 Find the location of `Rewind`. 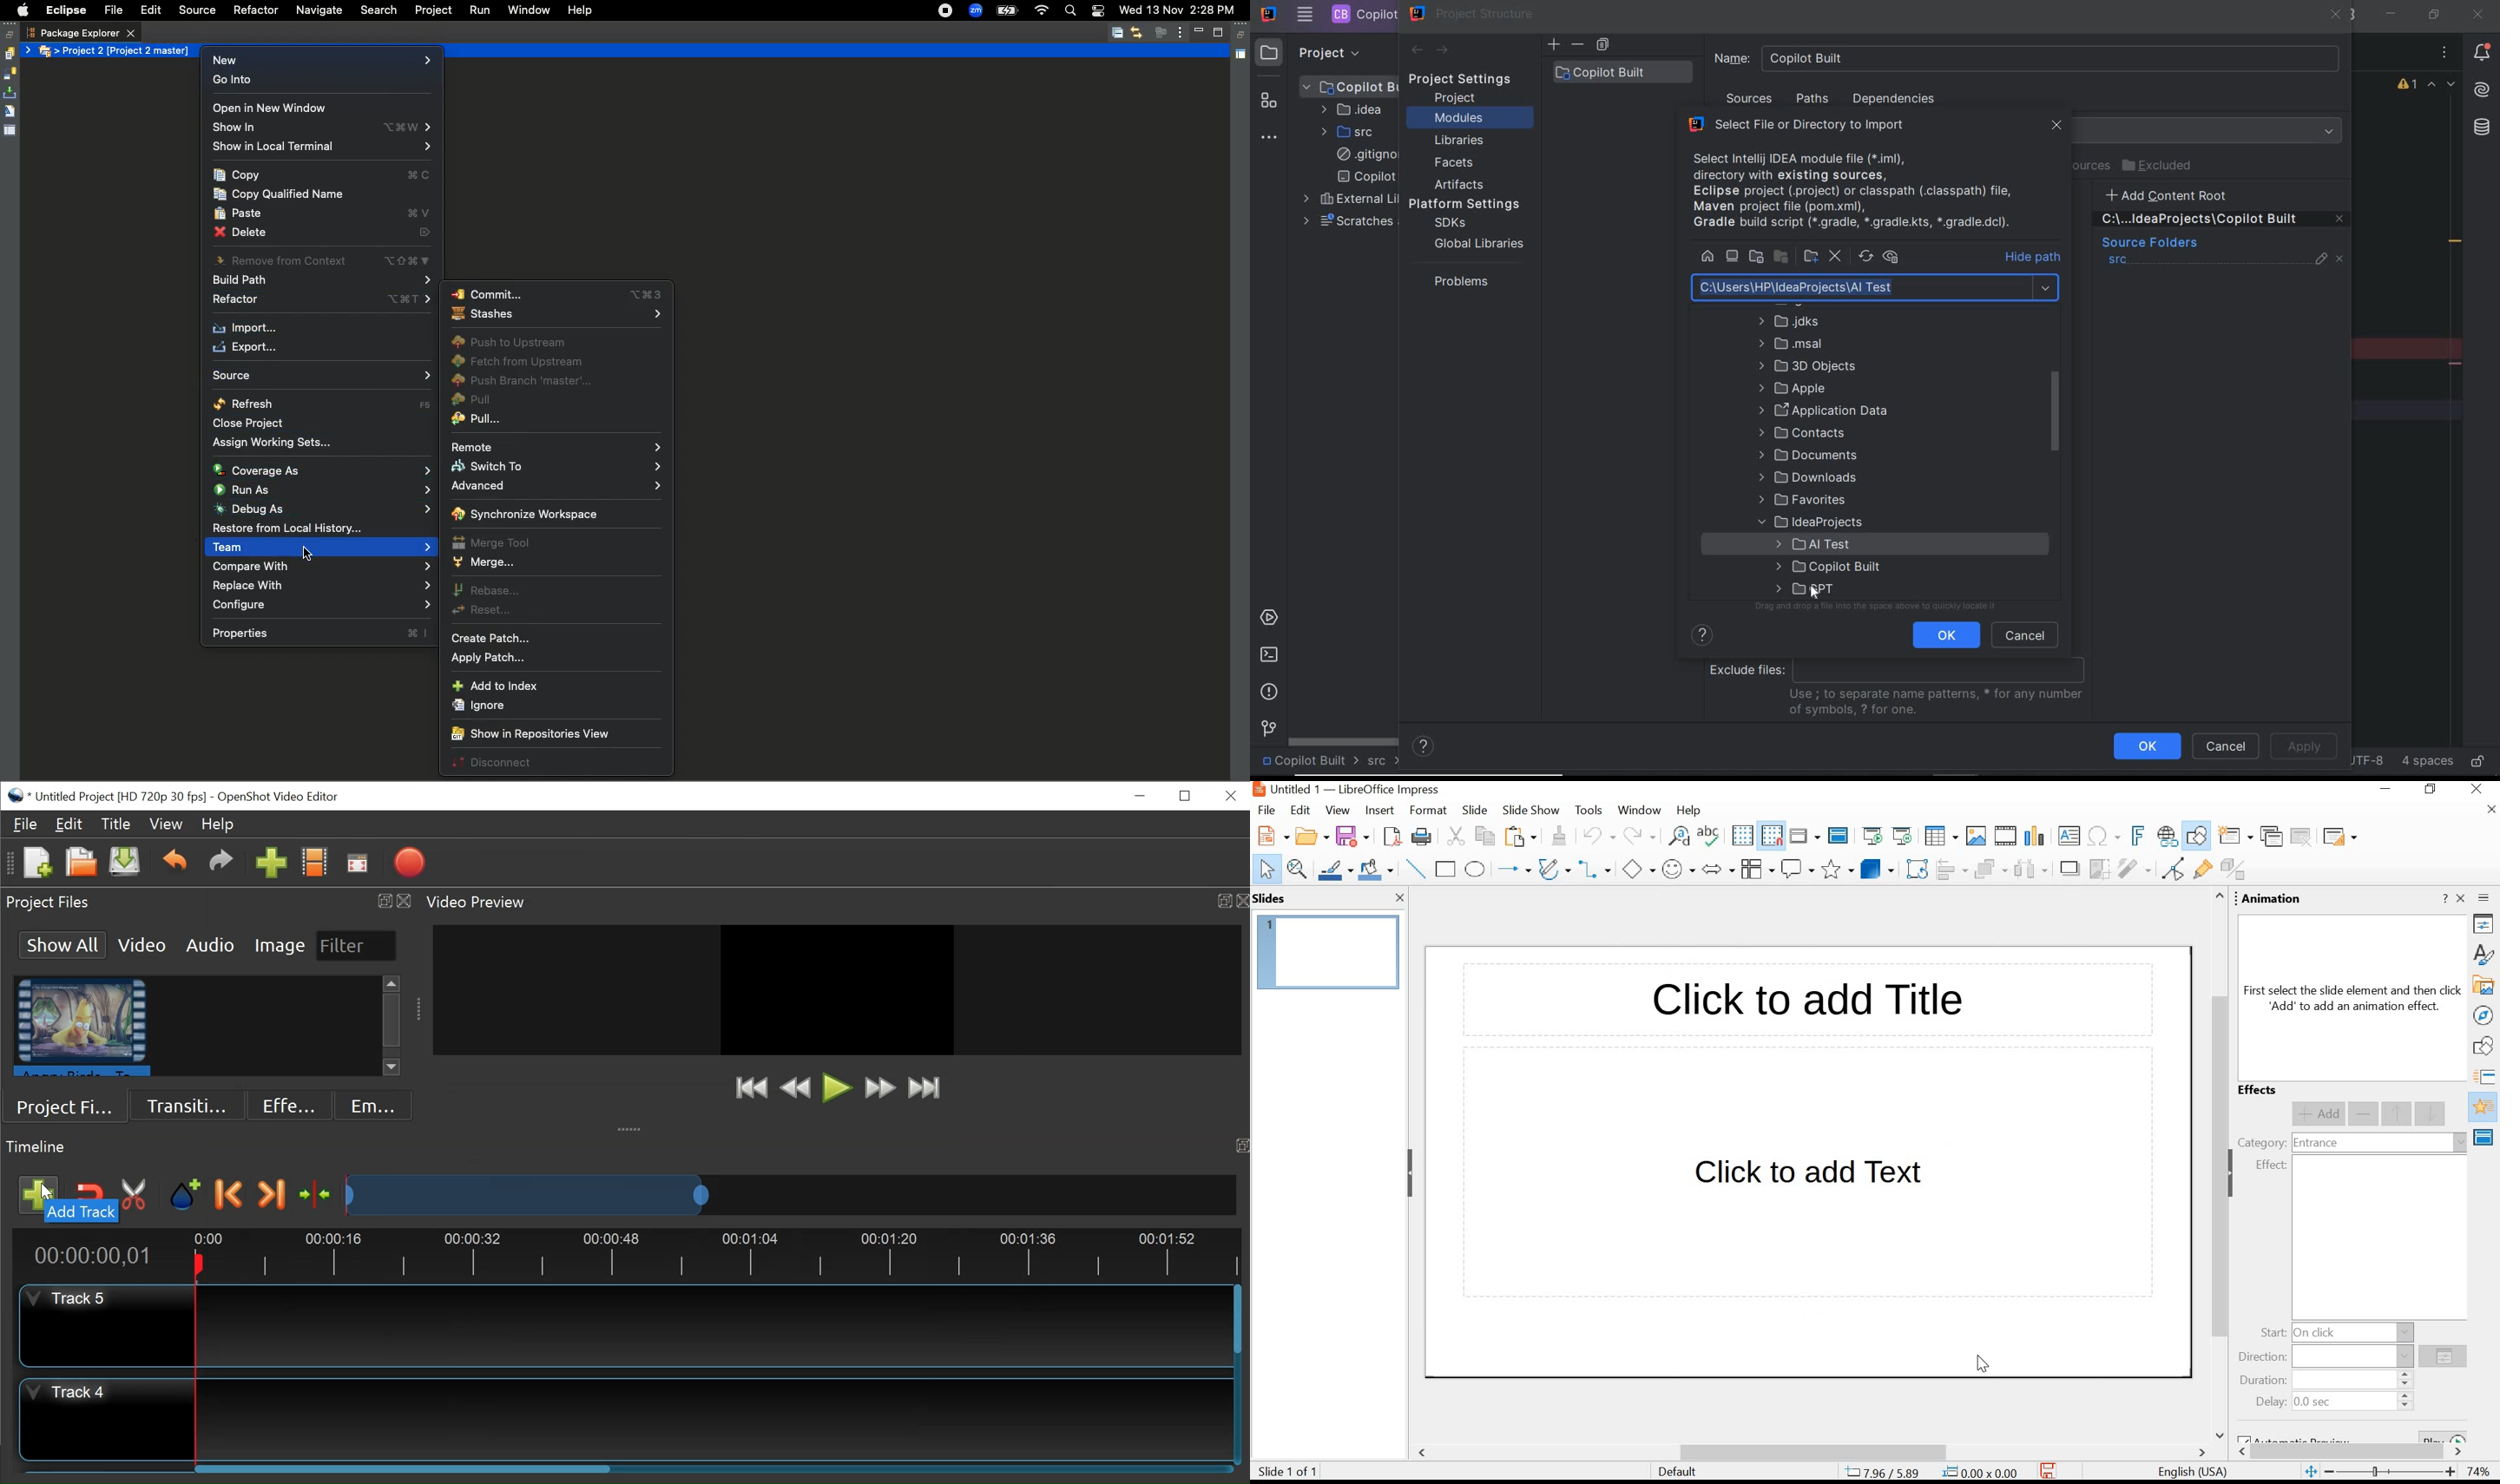

Rewind is located at coordinates (794, 1088).